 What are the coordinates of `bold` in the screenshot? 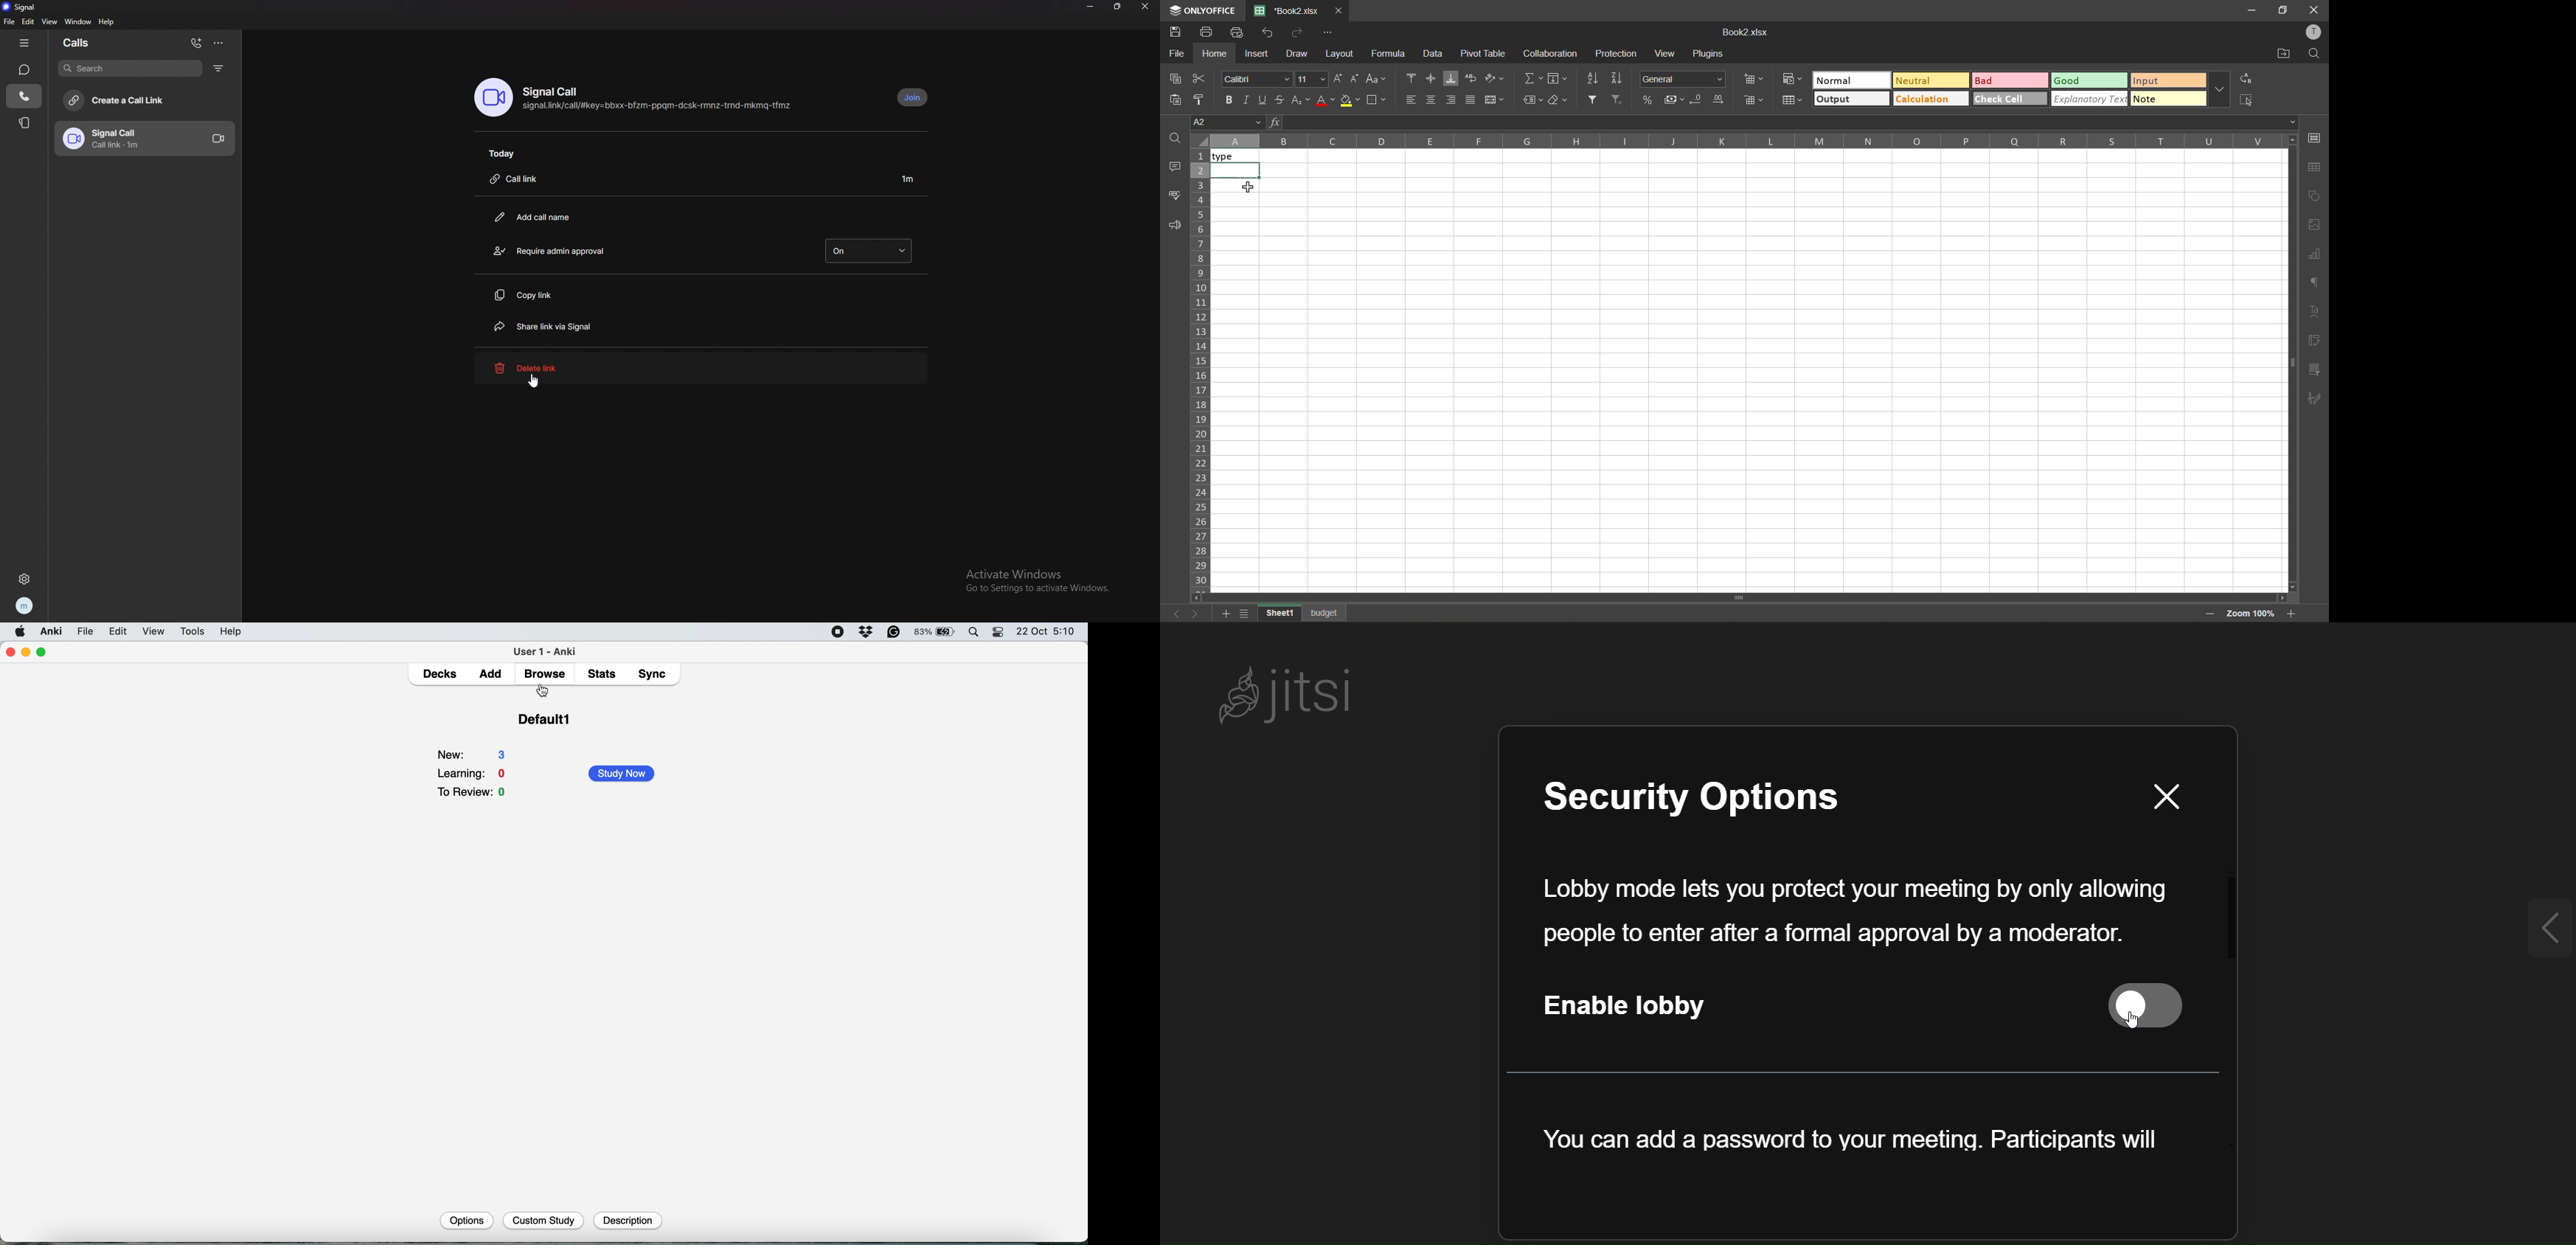 It's located at (1226, 100).